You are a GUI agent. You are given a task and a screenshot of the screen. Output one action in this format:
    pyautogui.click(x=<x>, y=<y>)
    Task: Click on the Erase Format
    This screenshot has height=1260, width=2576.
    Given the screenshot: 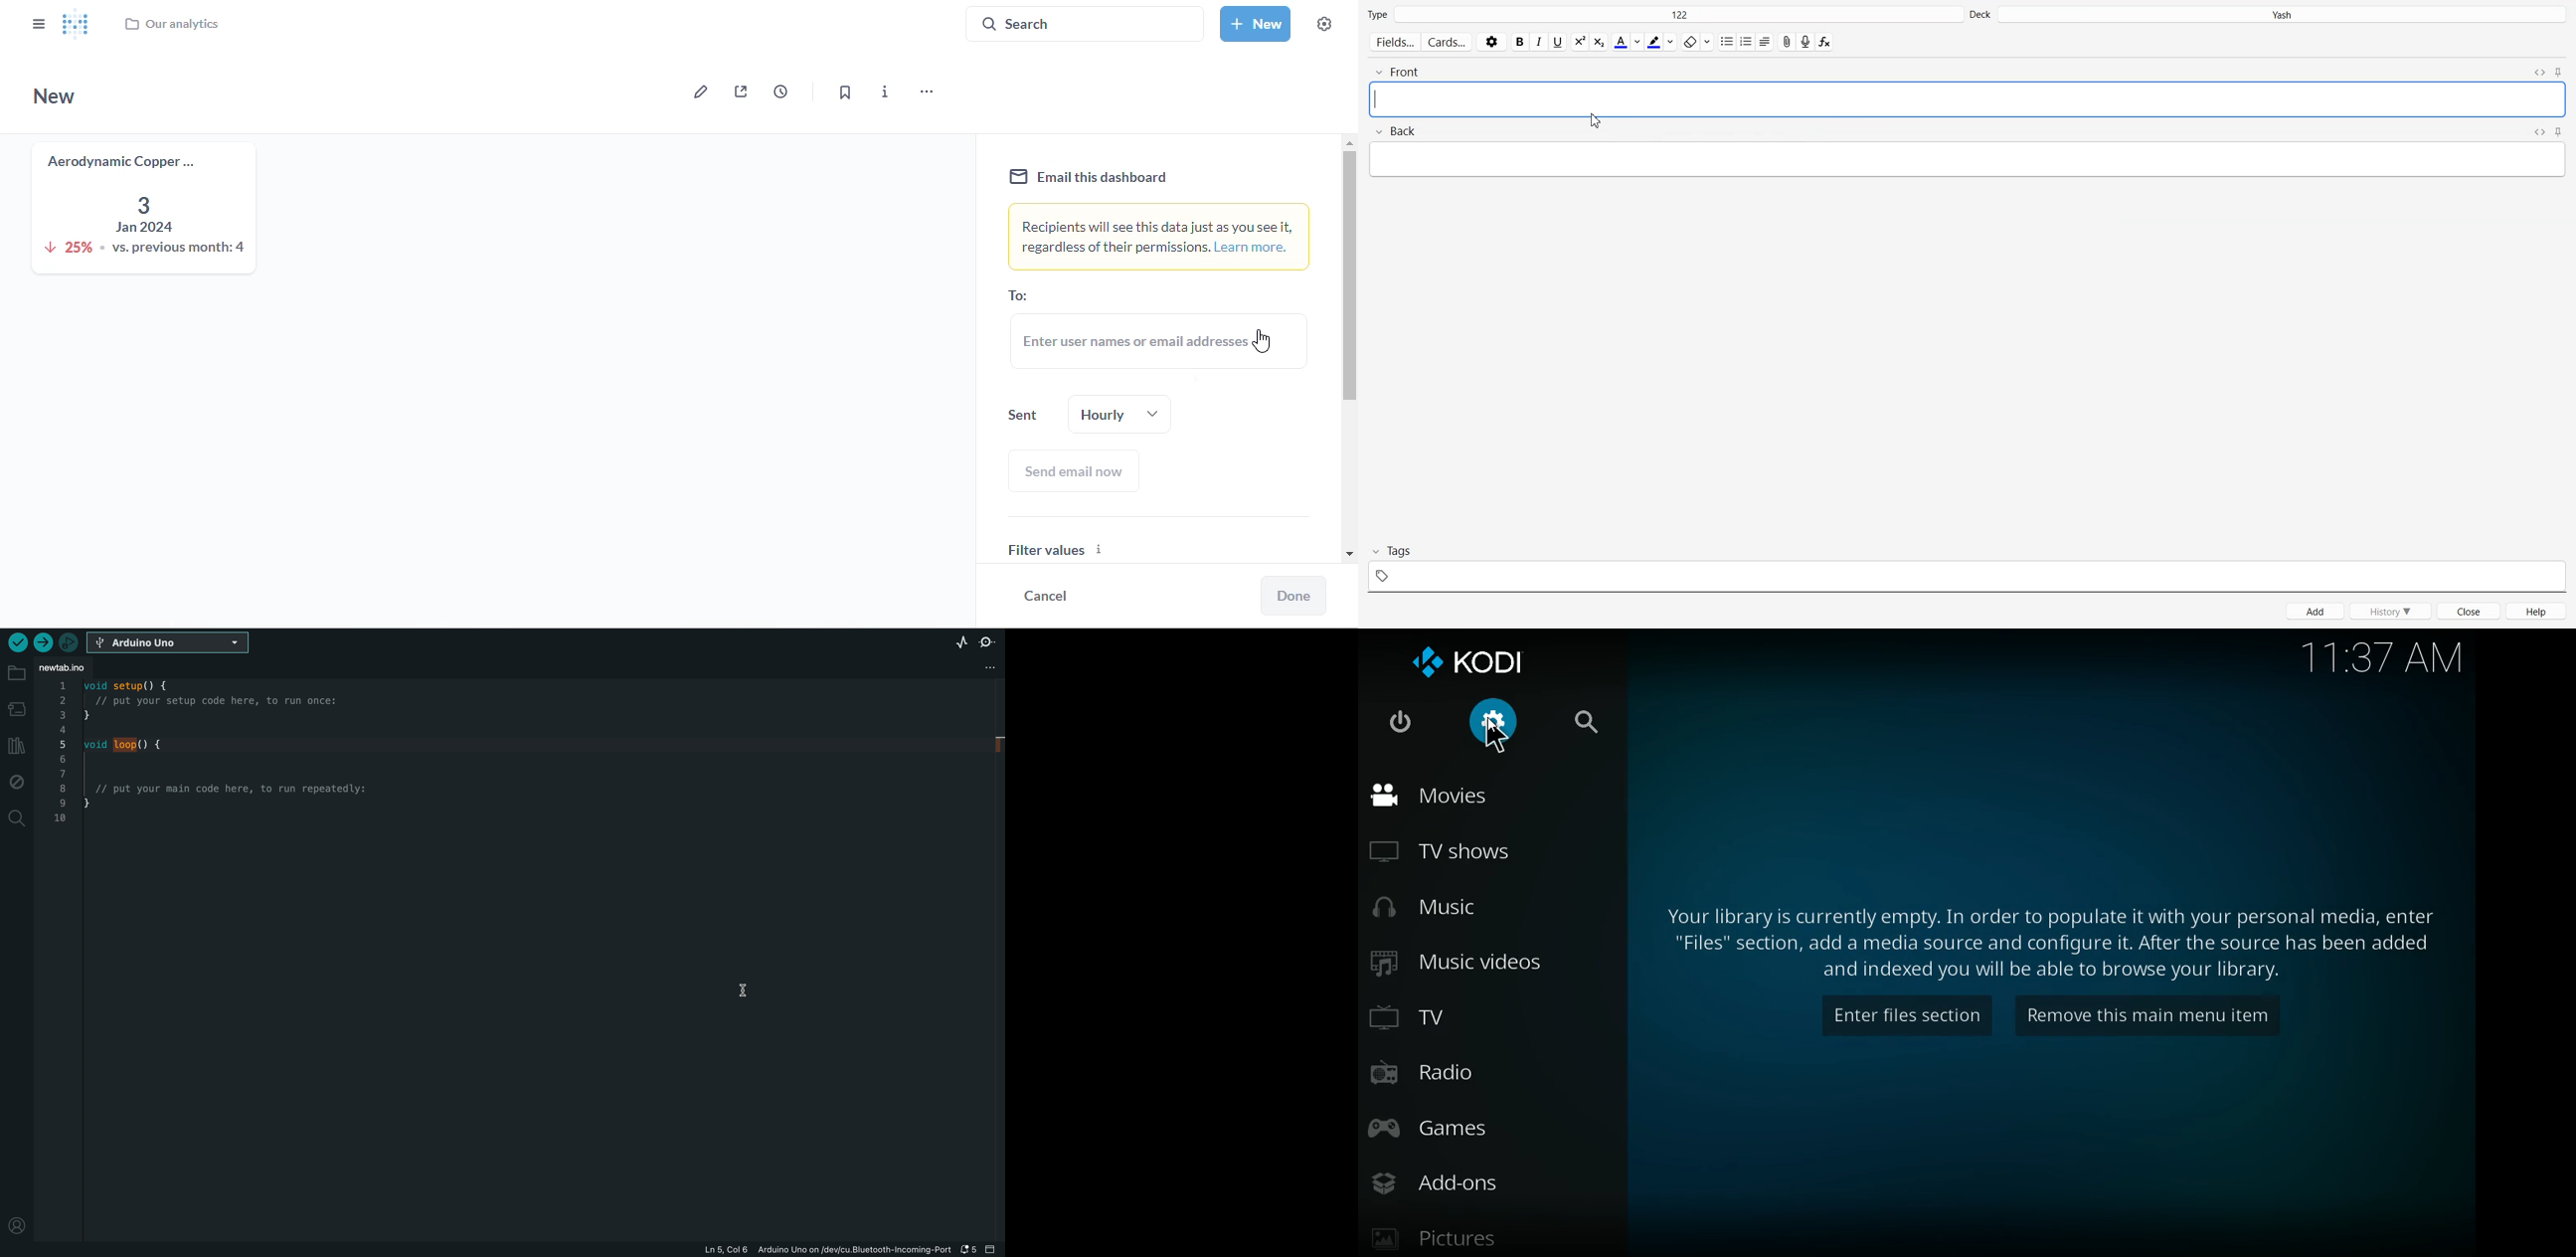 What is the action you would take?
    pyautogui.click(x=1696, y=42)
    